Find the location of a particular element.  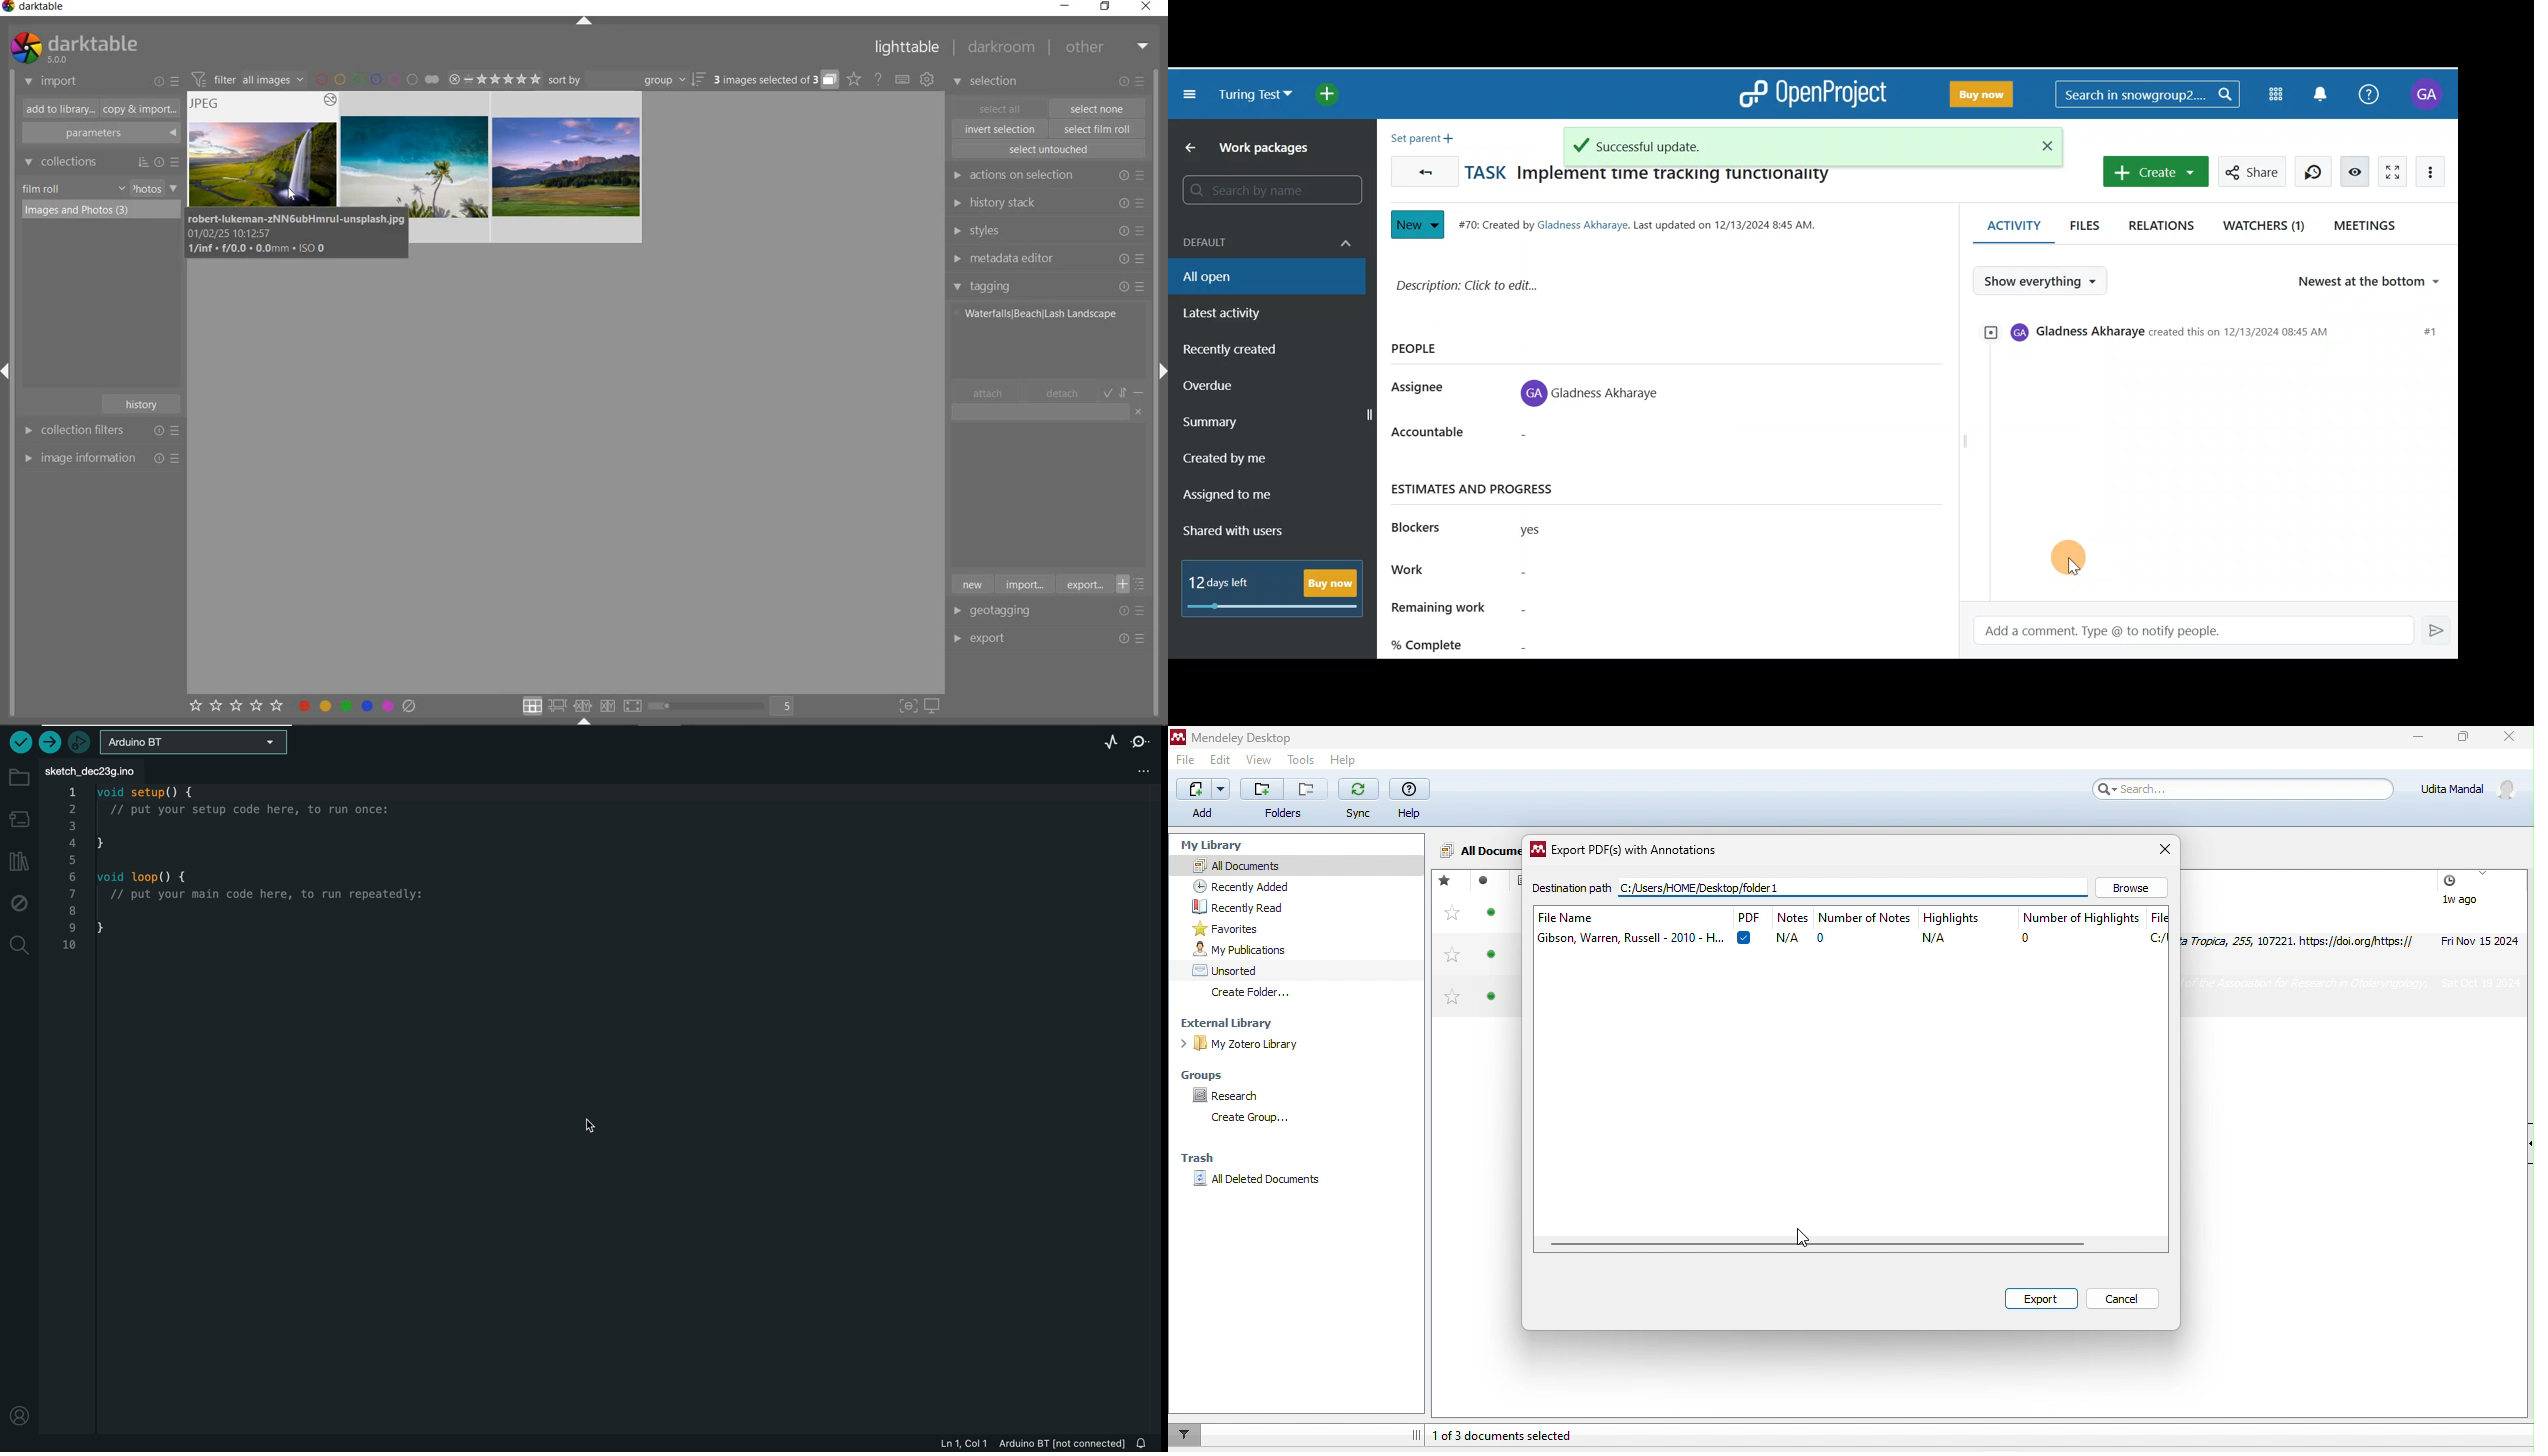

invert selection is located at coordinates (1001, 129).